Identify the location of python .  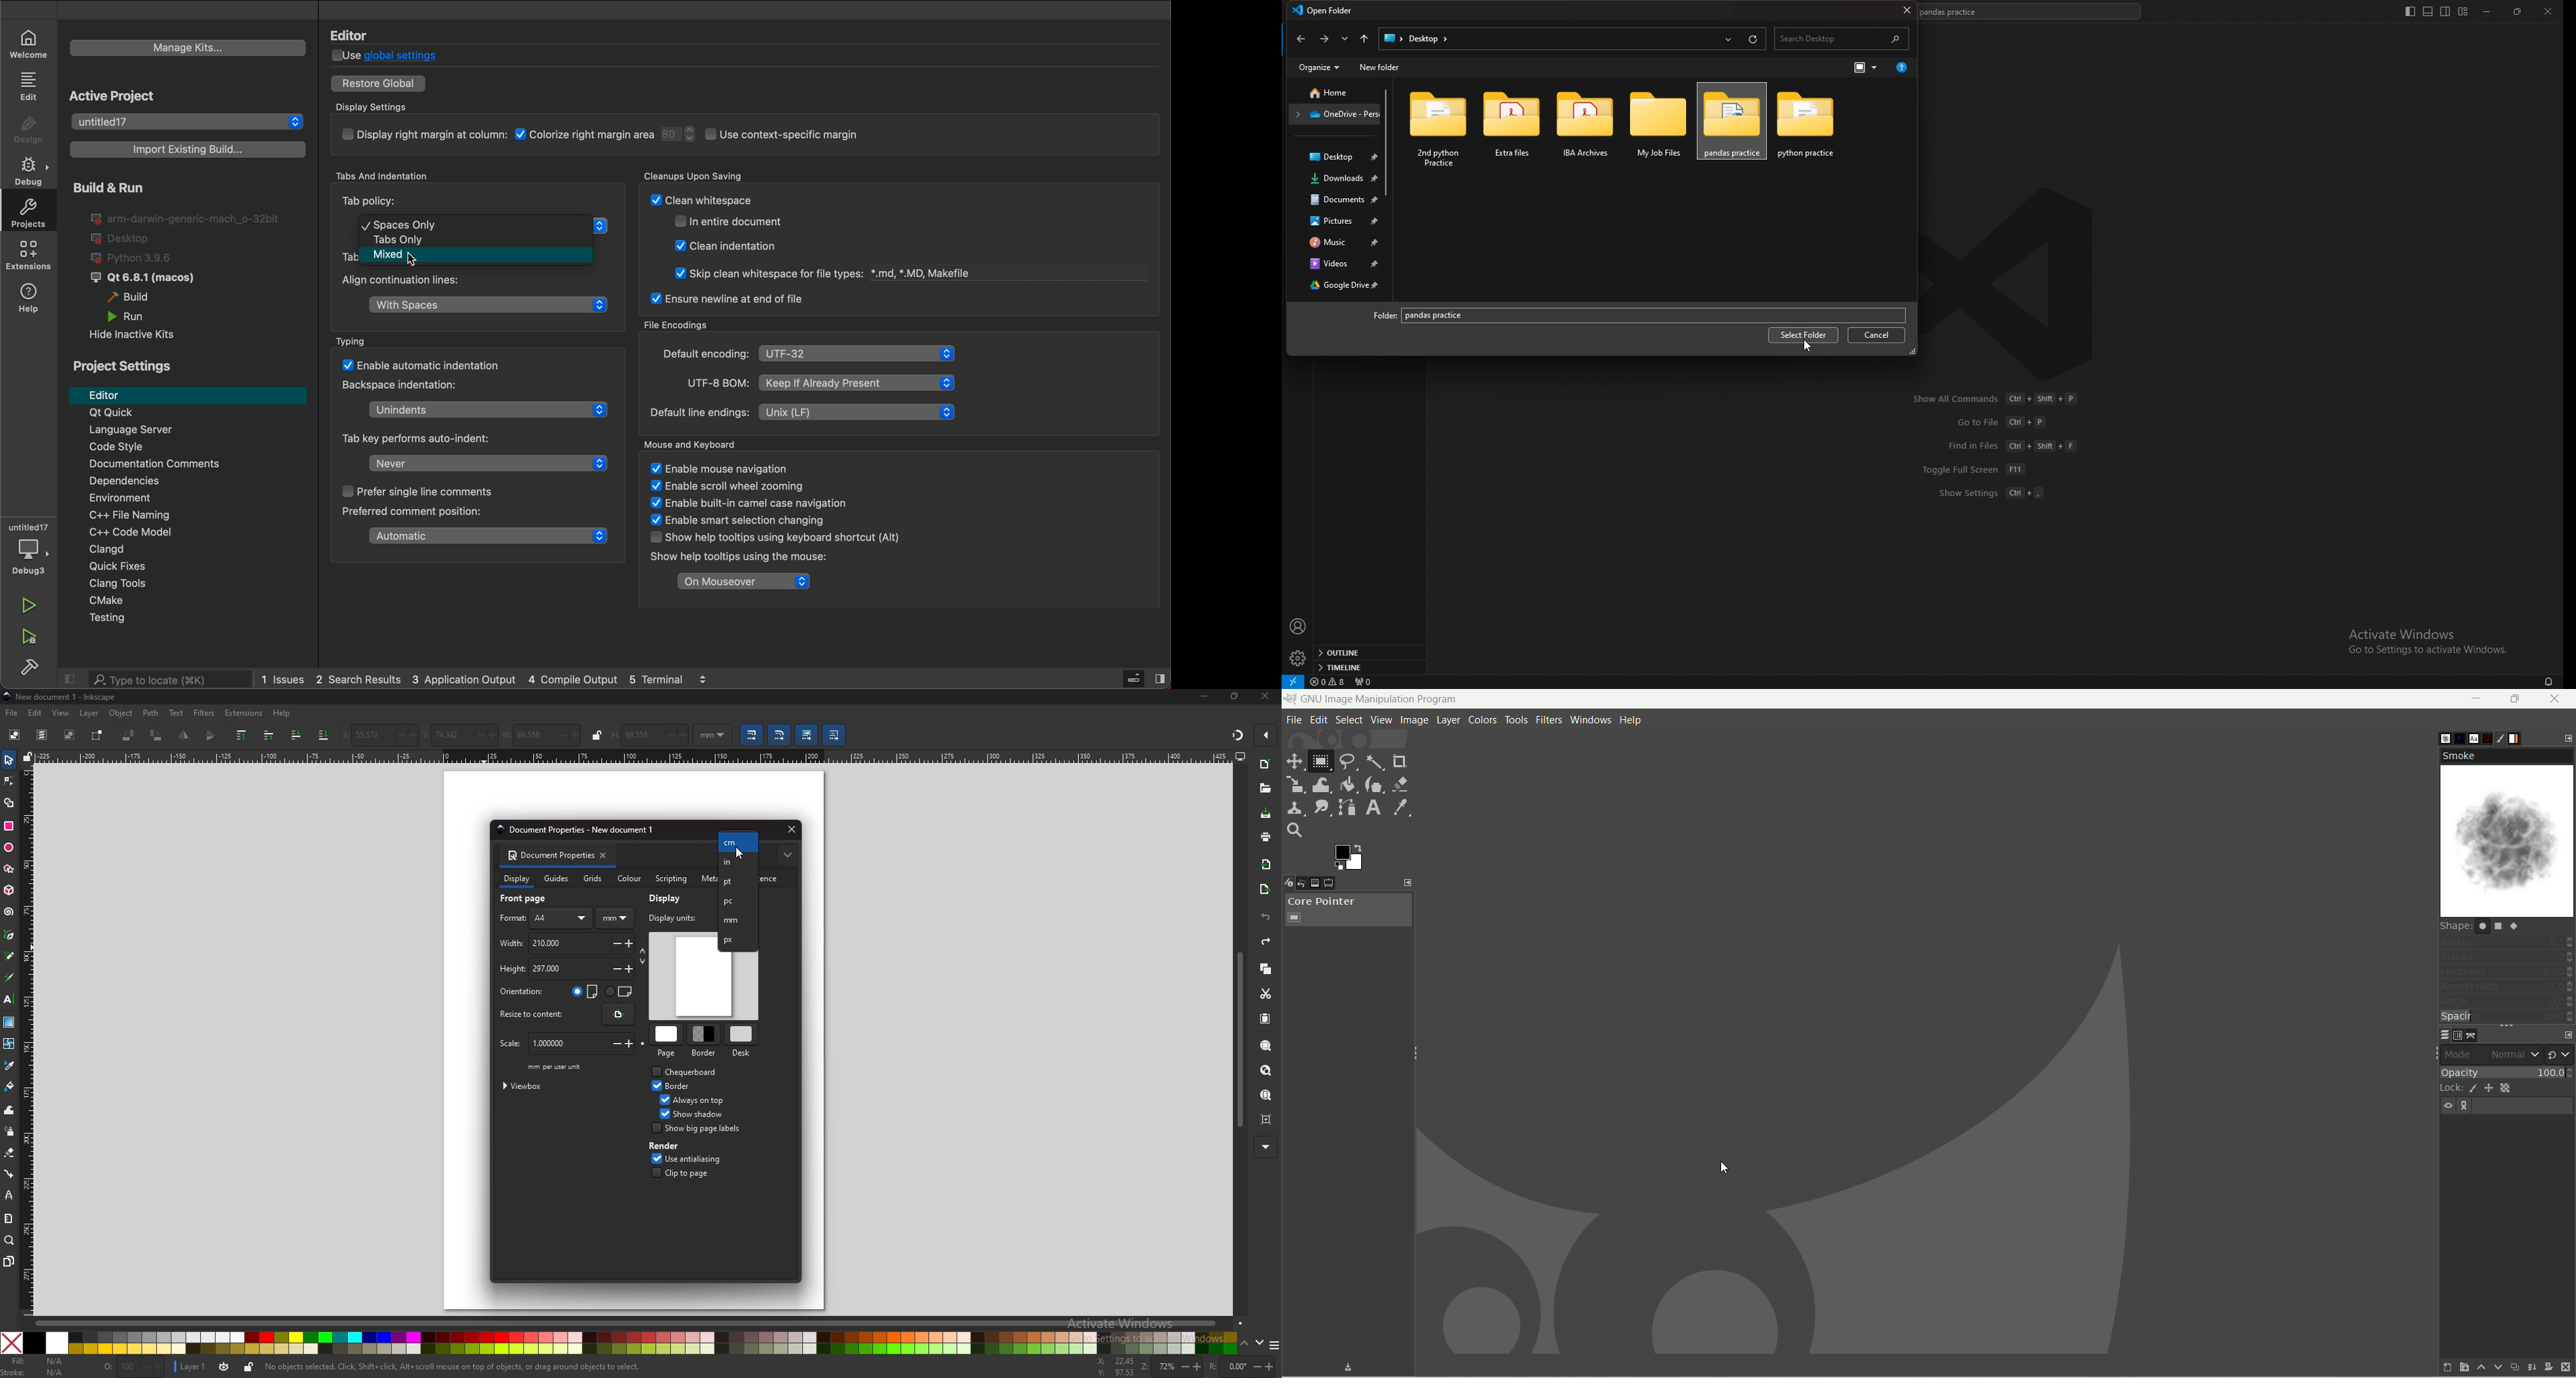
(142, 256).